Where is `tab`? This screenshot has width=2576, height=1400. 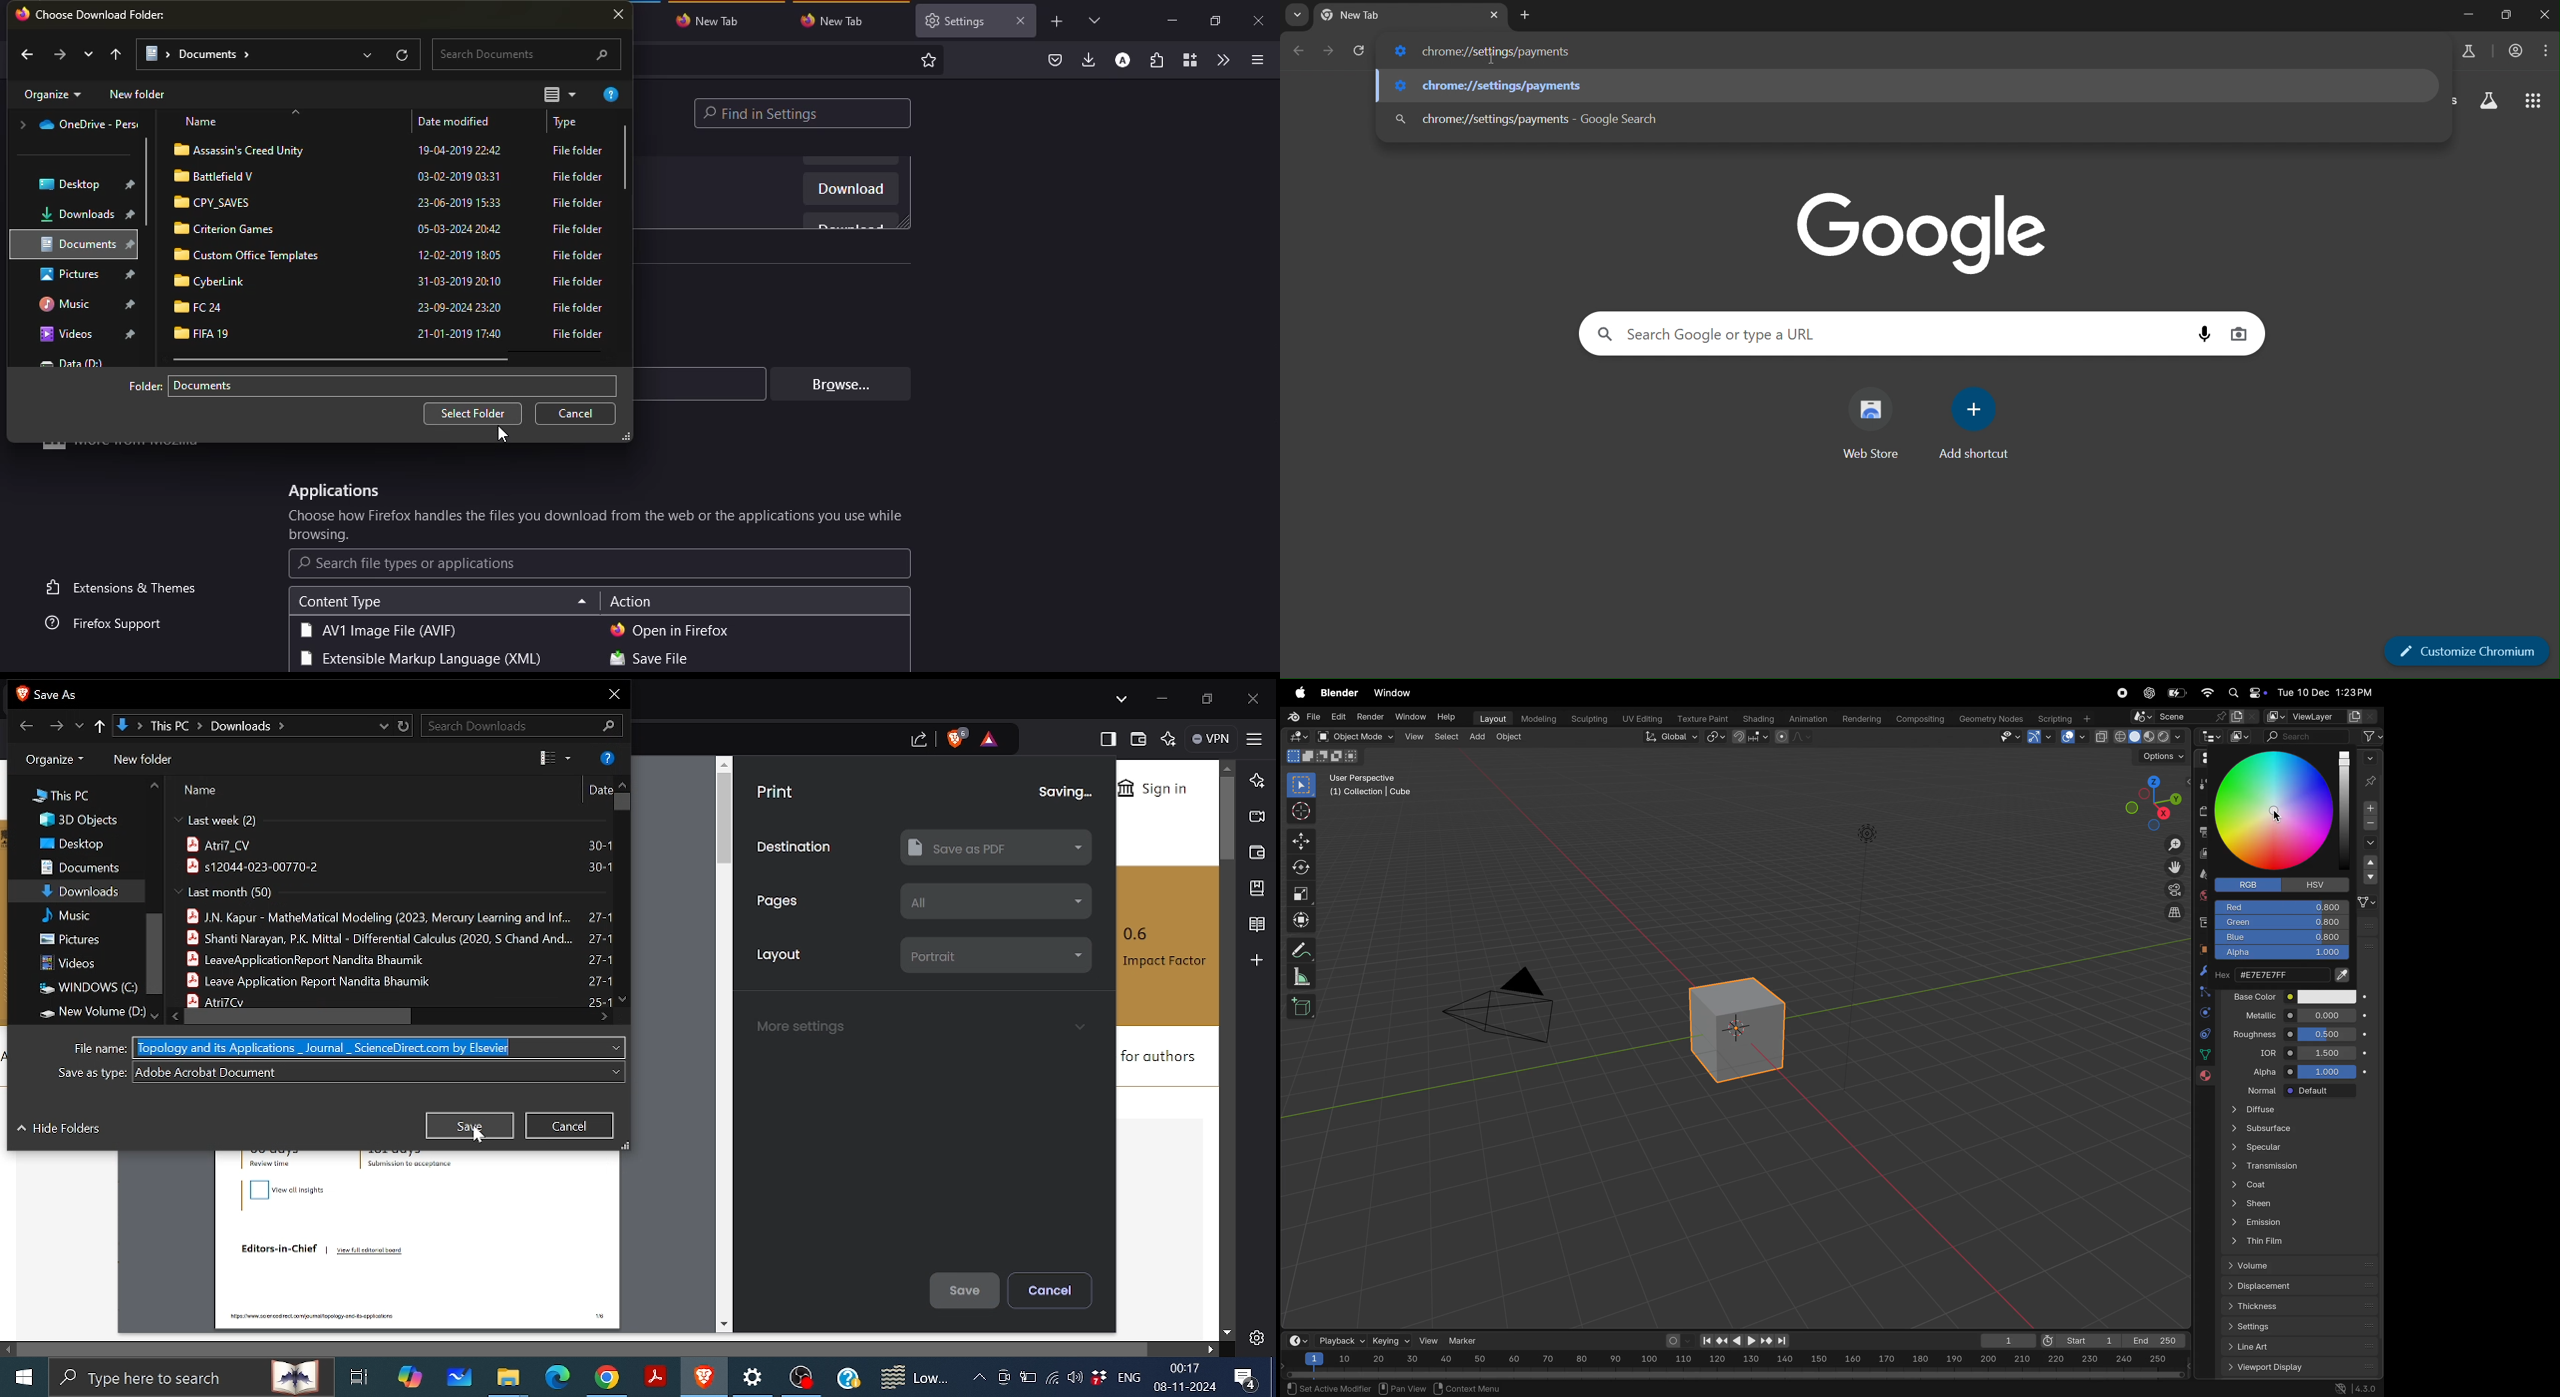
tab is located at coordinates (838, 21).